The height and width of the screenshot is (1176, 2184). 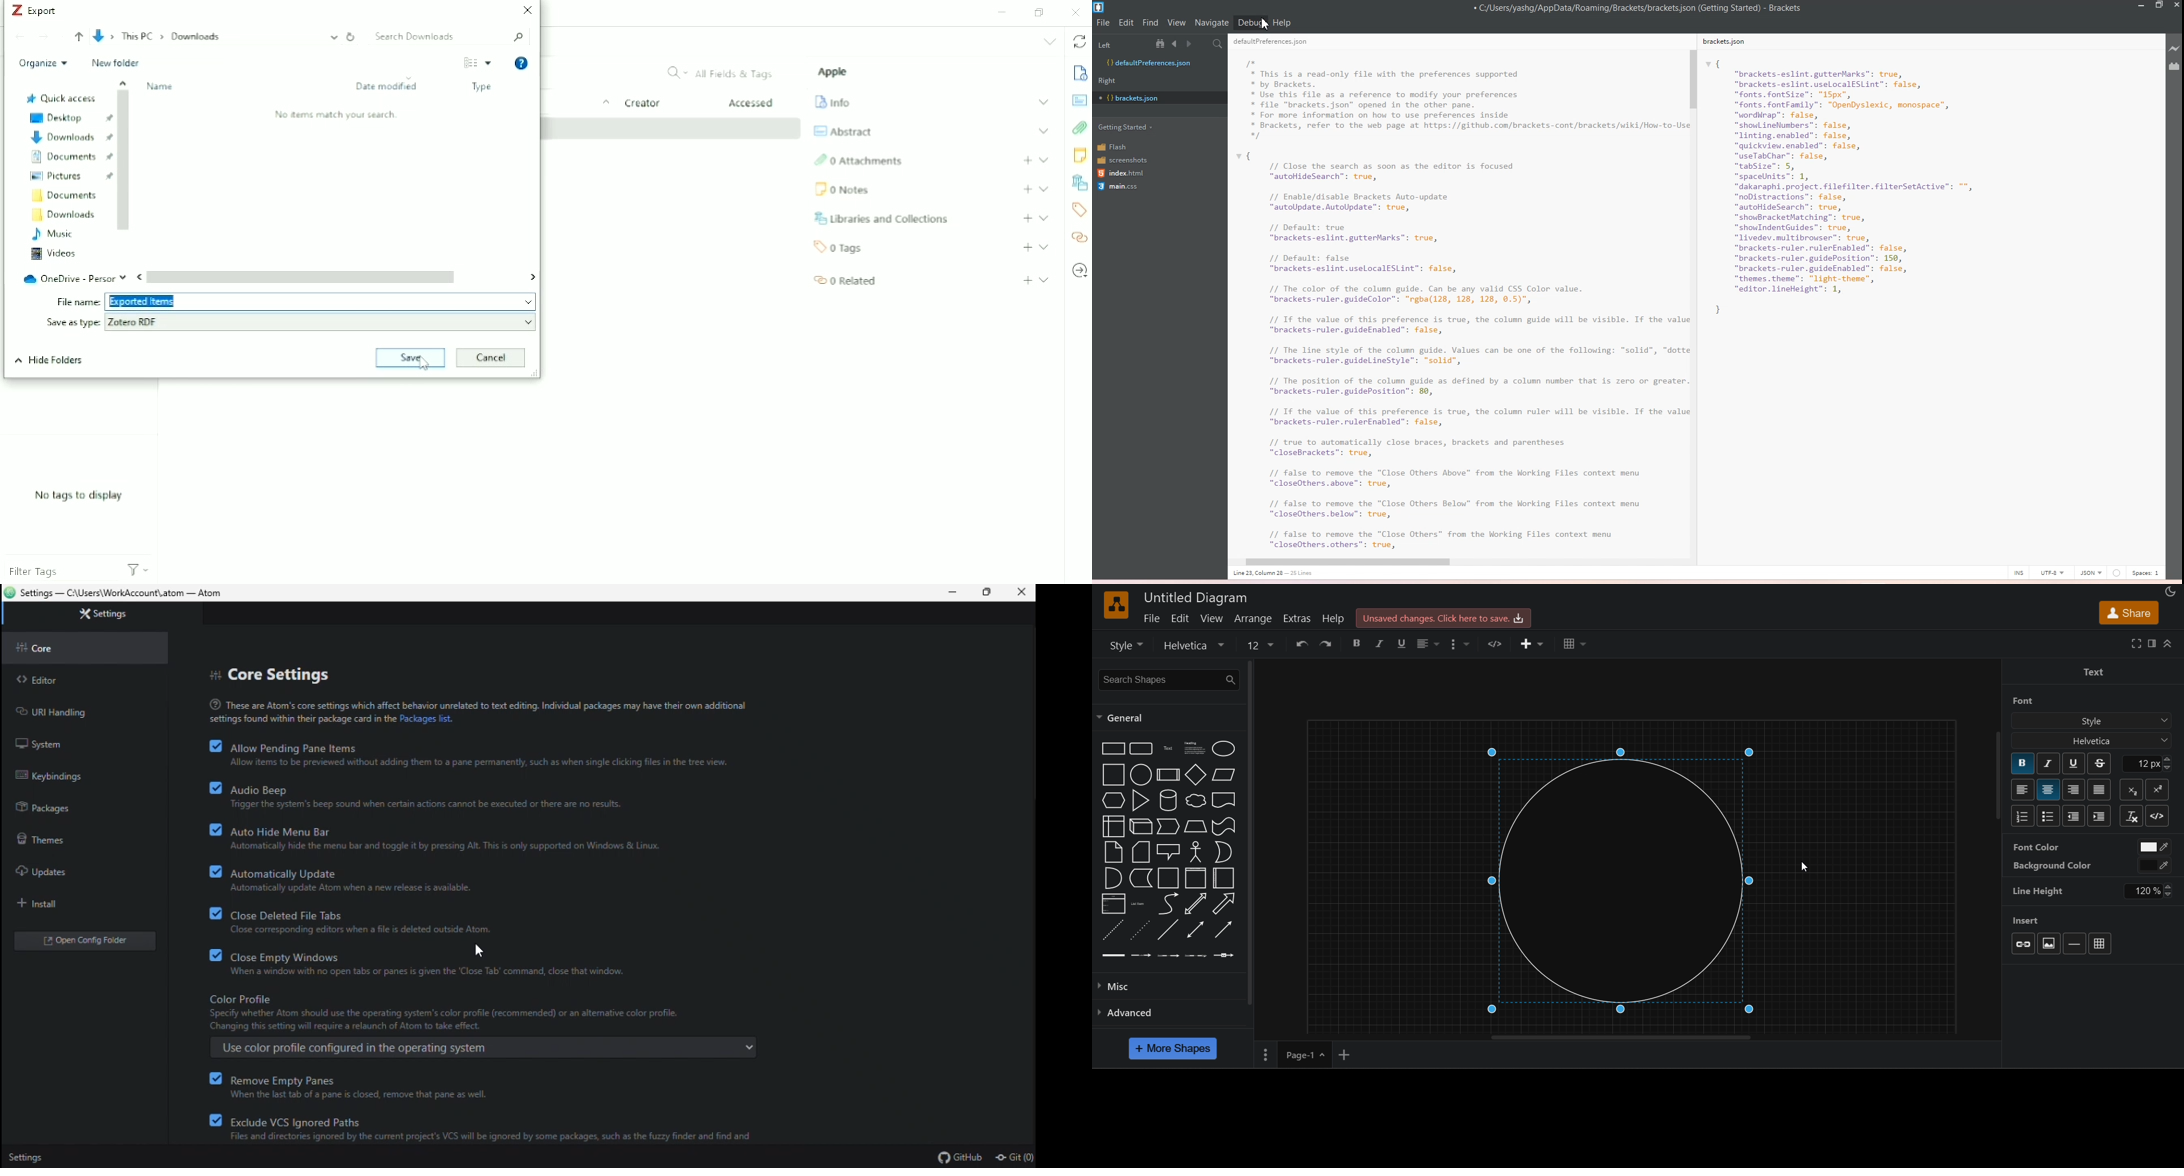 What do you see at coordinates (1043, 159) in the screenshot?
I see `Expand section` at bounding box center [1043, 159].